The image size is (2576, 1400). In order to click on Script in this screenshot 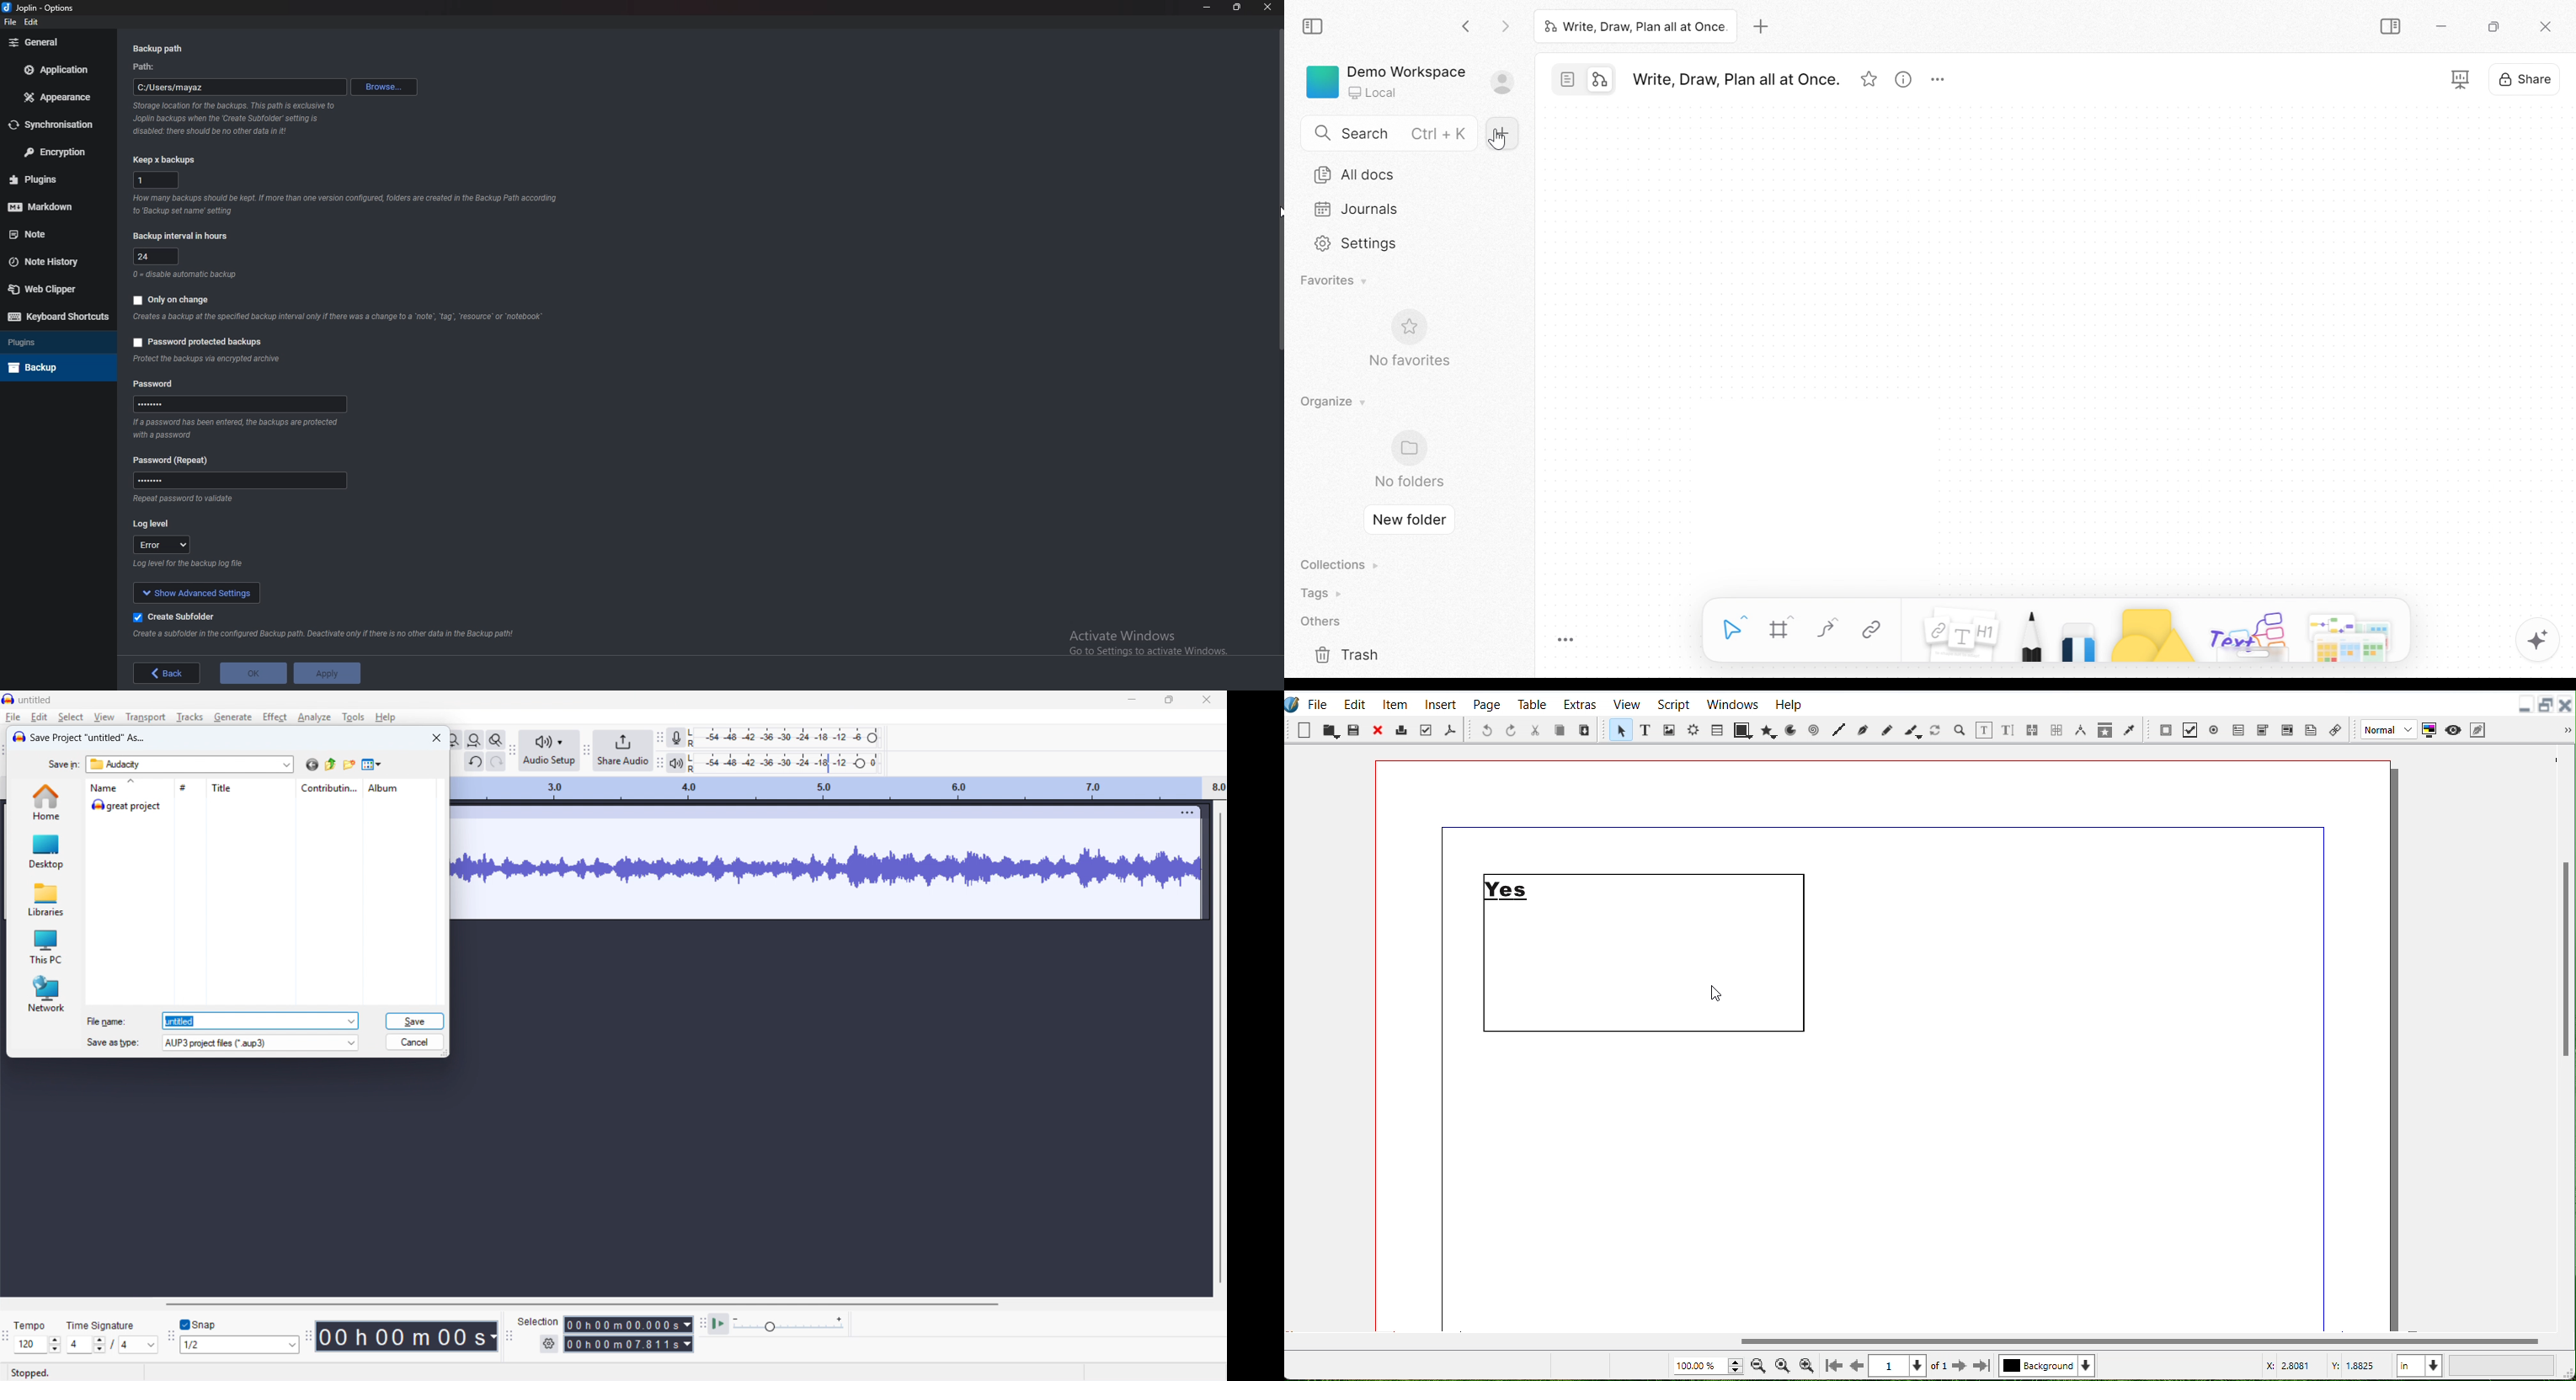, I will do `click(1674, 703)`.